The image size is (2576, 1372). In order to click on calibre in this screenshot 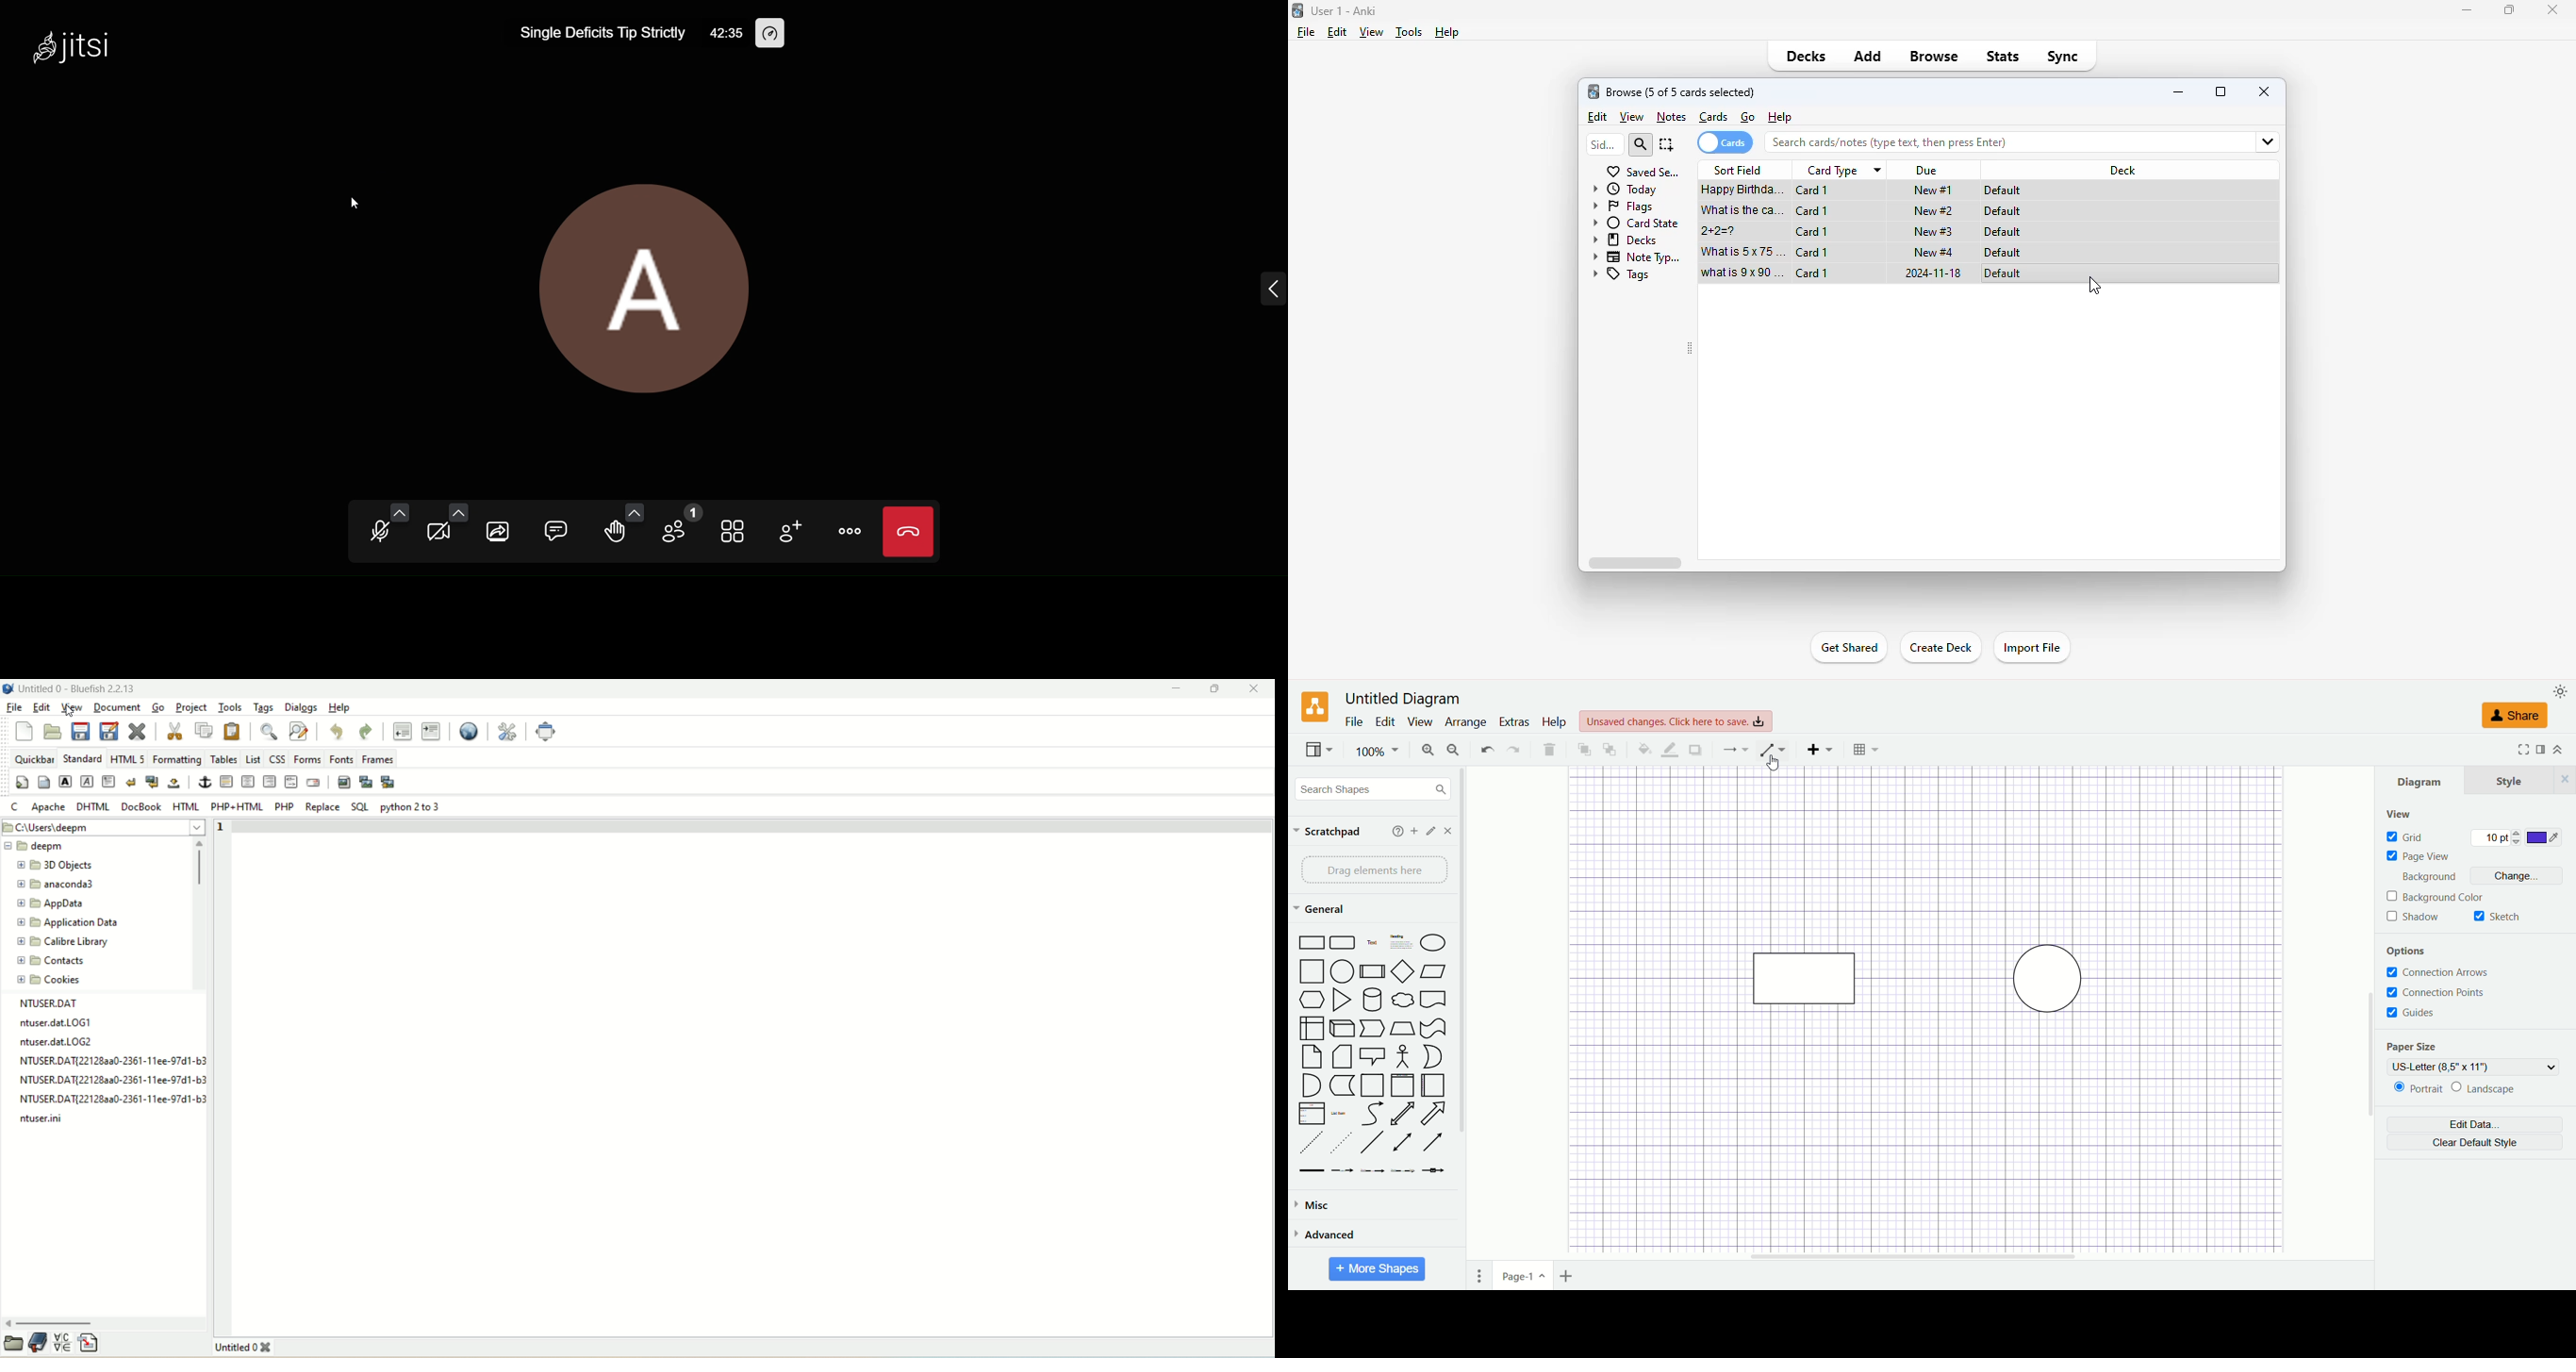, I will do `click(61, 942)`.